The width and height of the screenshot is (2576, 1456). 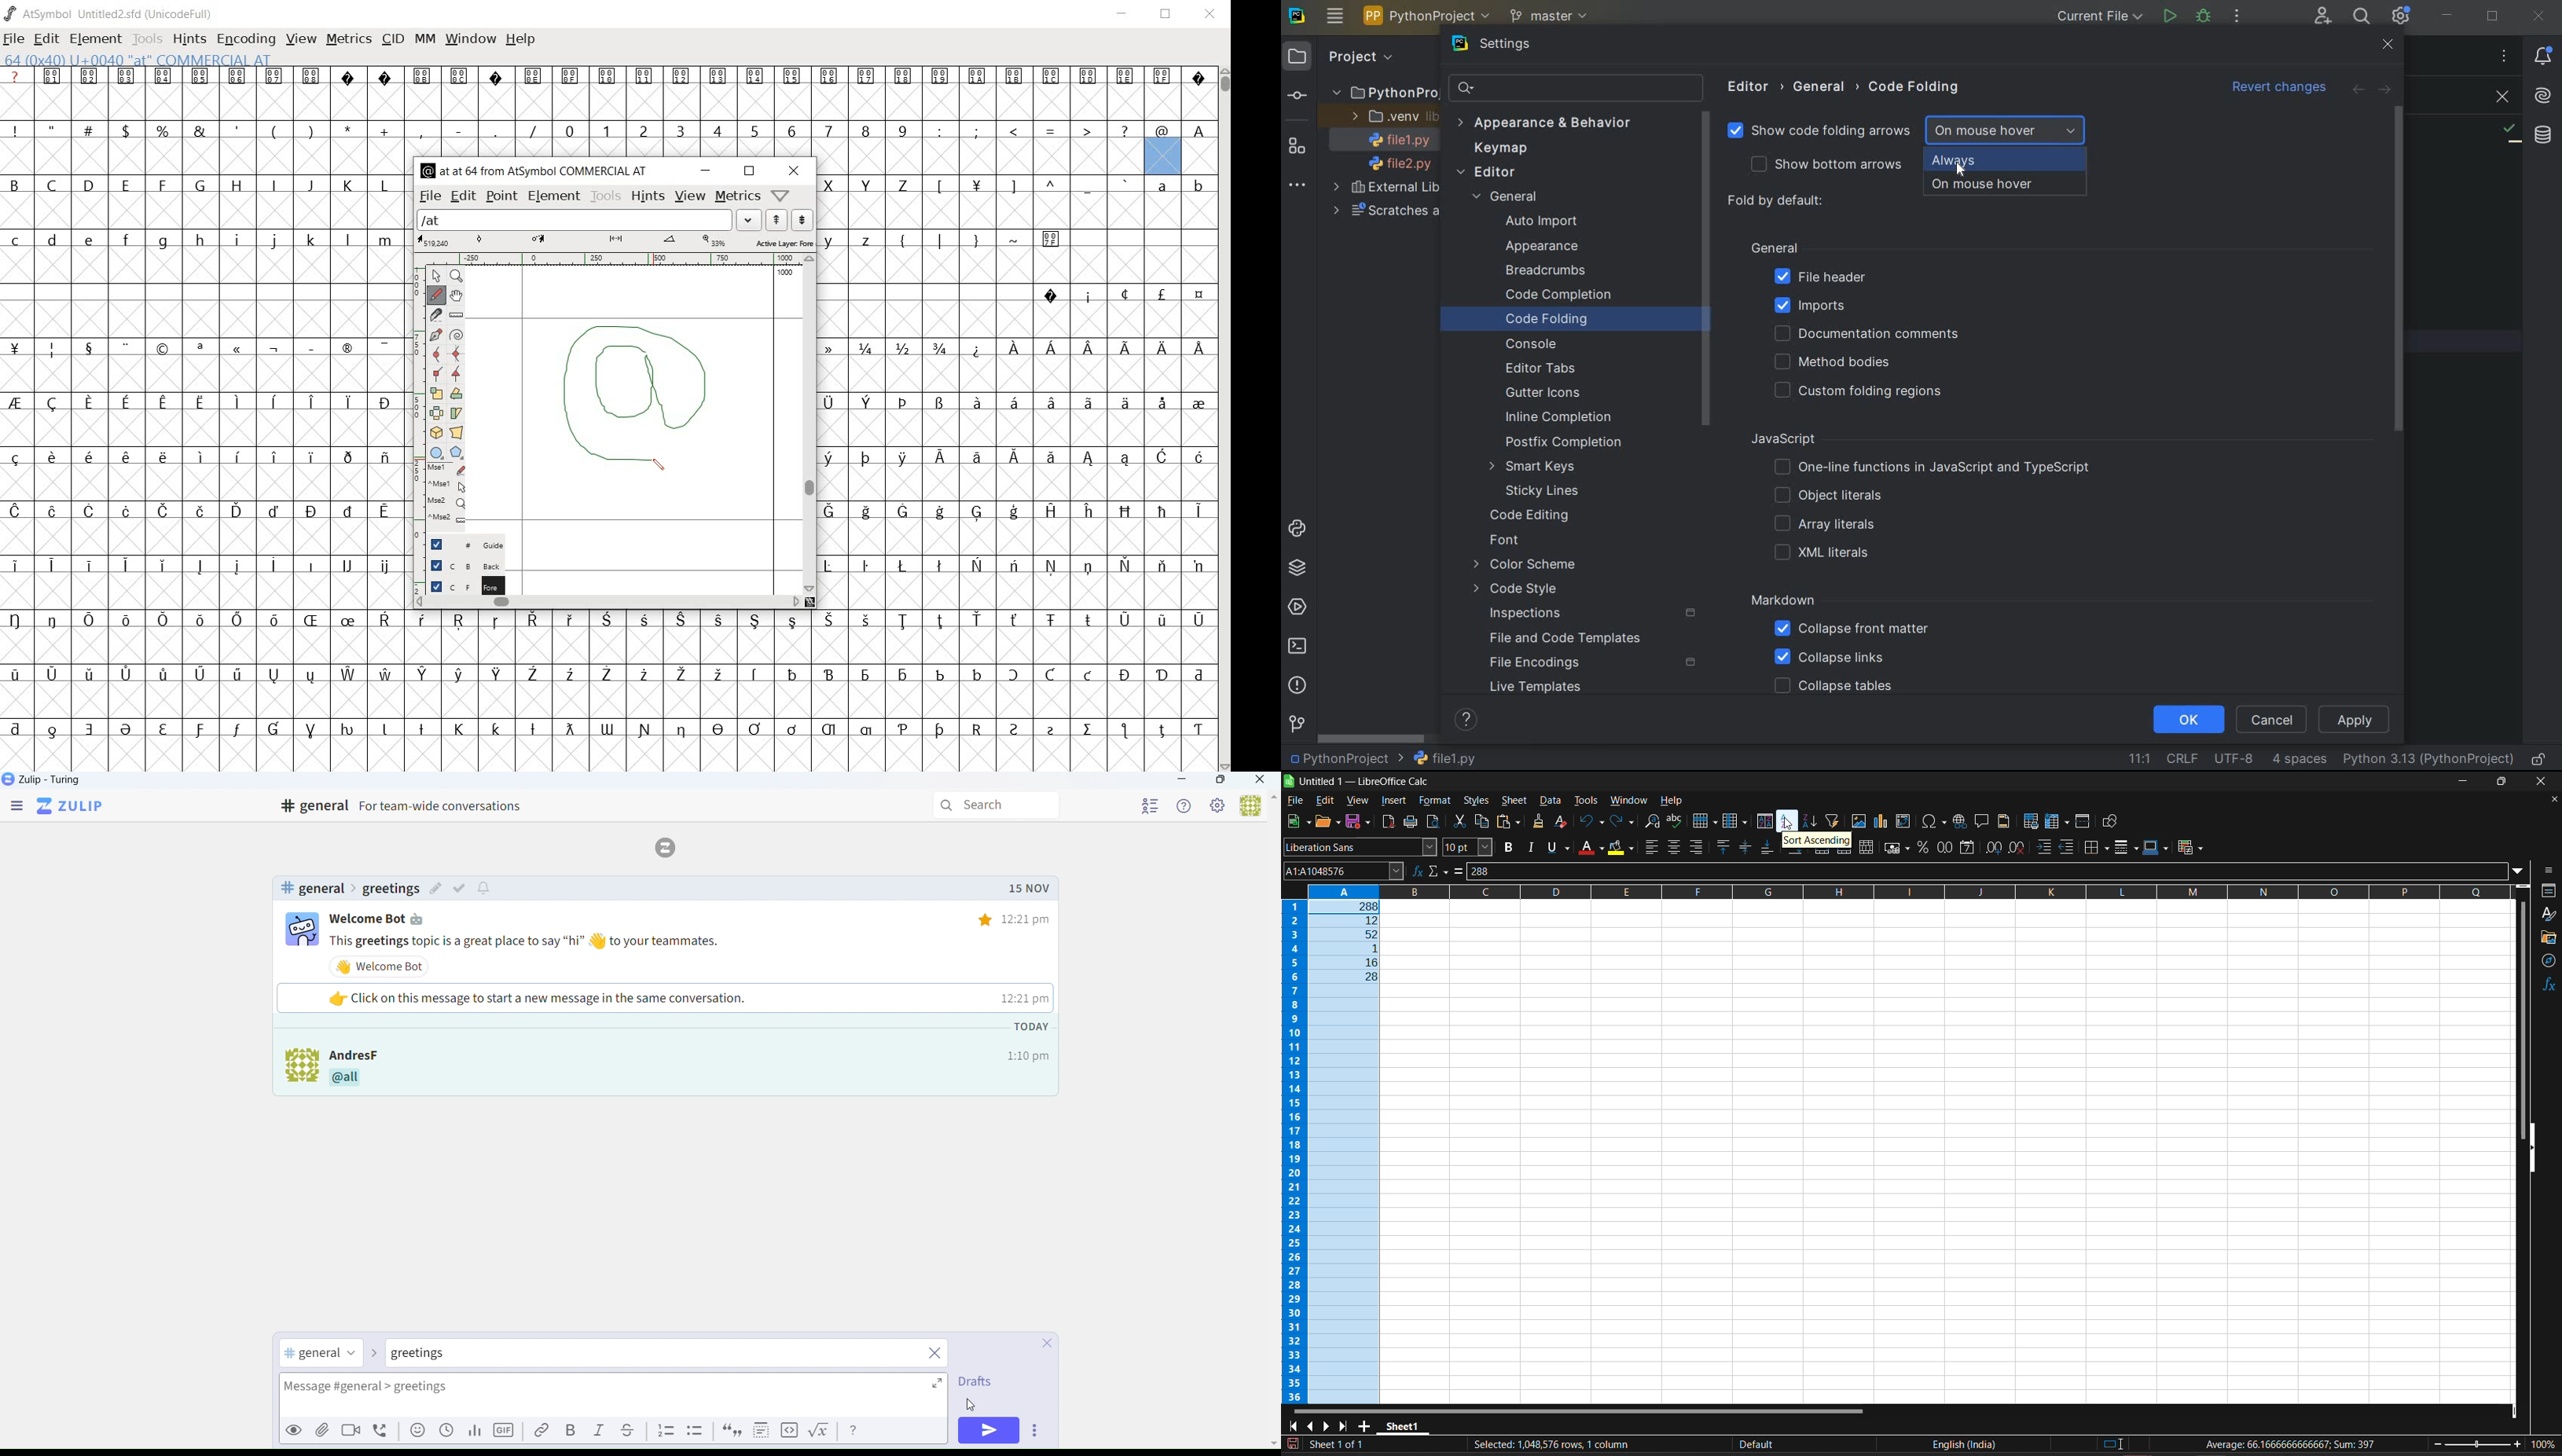 What do you see at coordinates (434, 1355) in the screenshot?
I see `Direct Message` at bounding box center [434, 1355].